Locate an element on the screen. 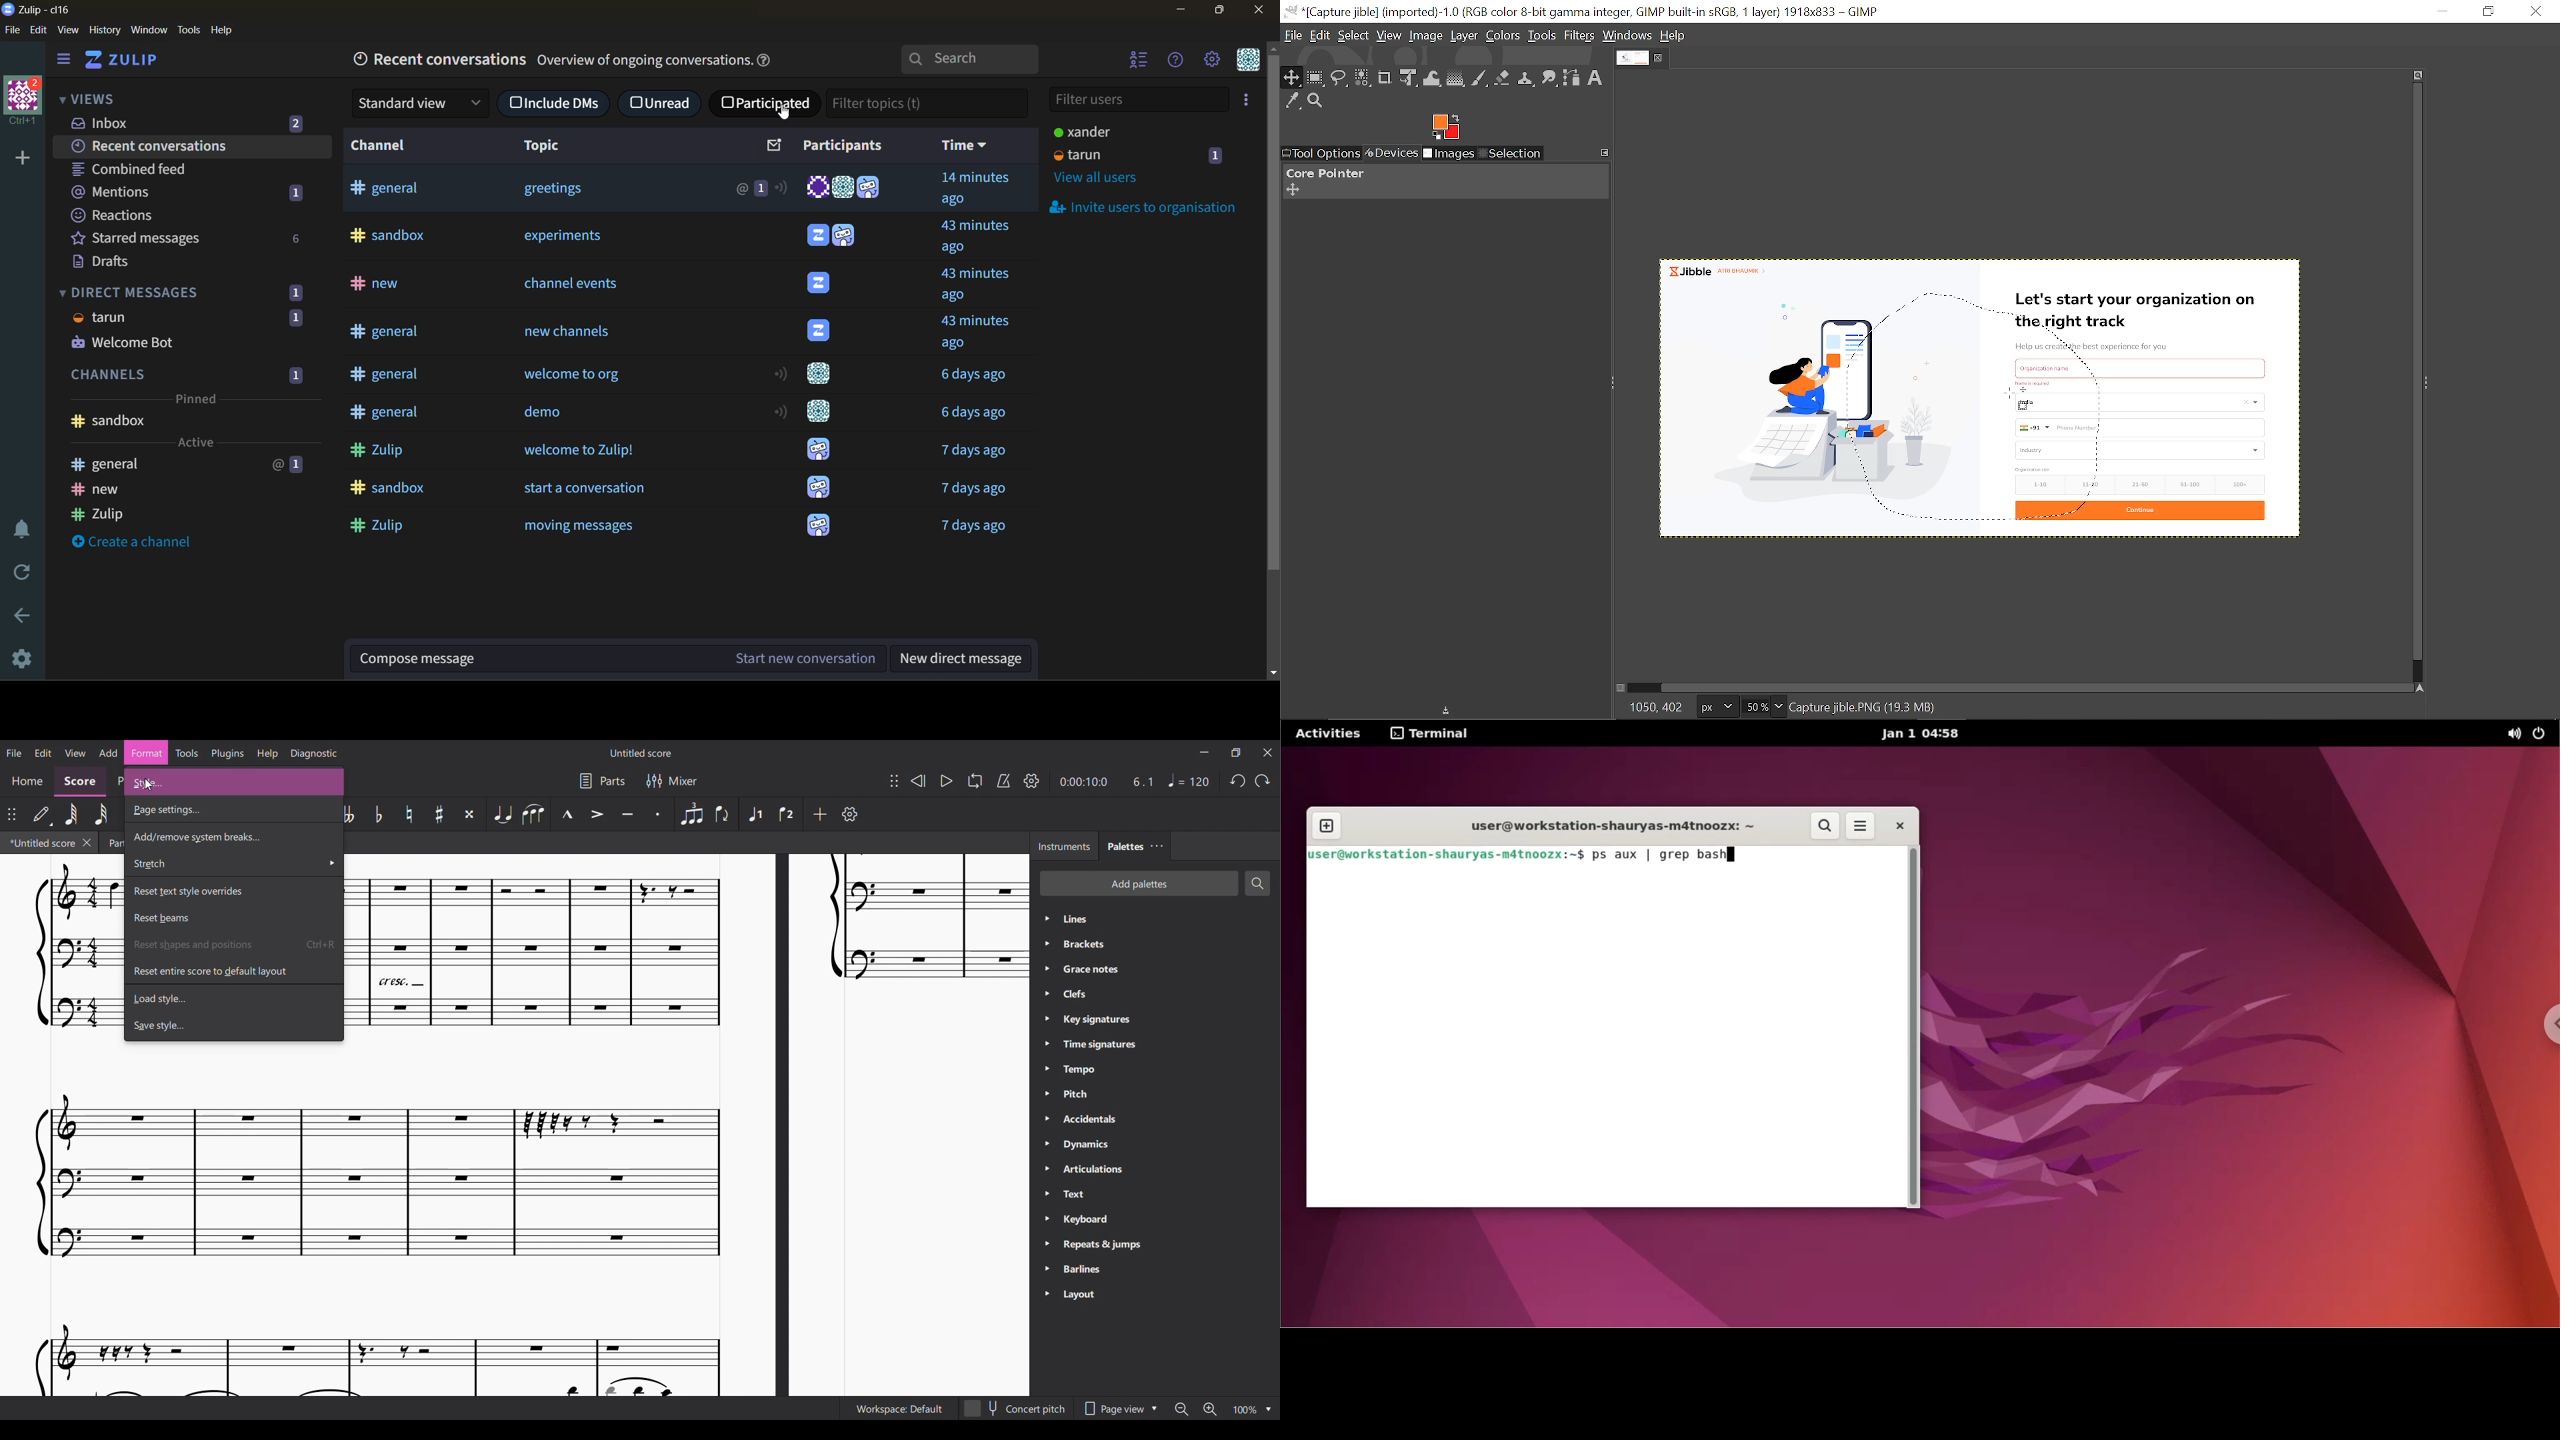 The image size is (2576, 1456). Style is located at coordinates (234, 781).